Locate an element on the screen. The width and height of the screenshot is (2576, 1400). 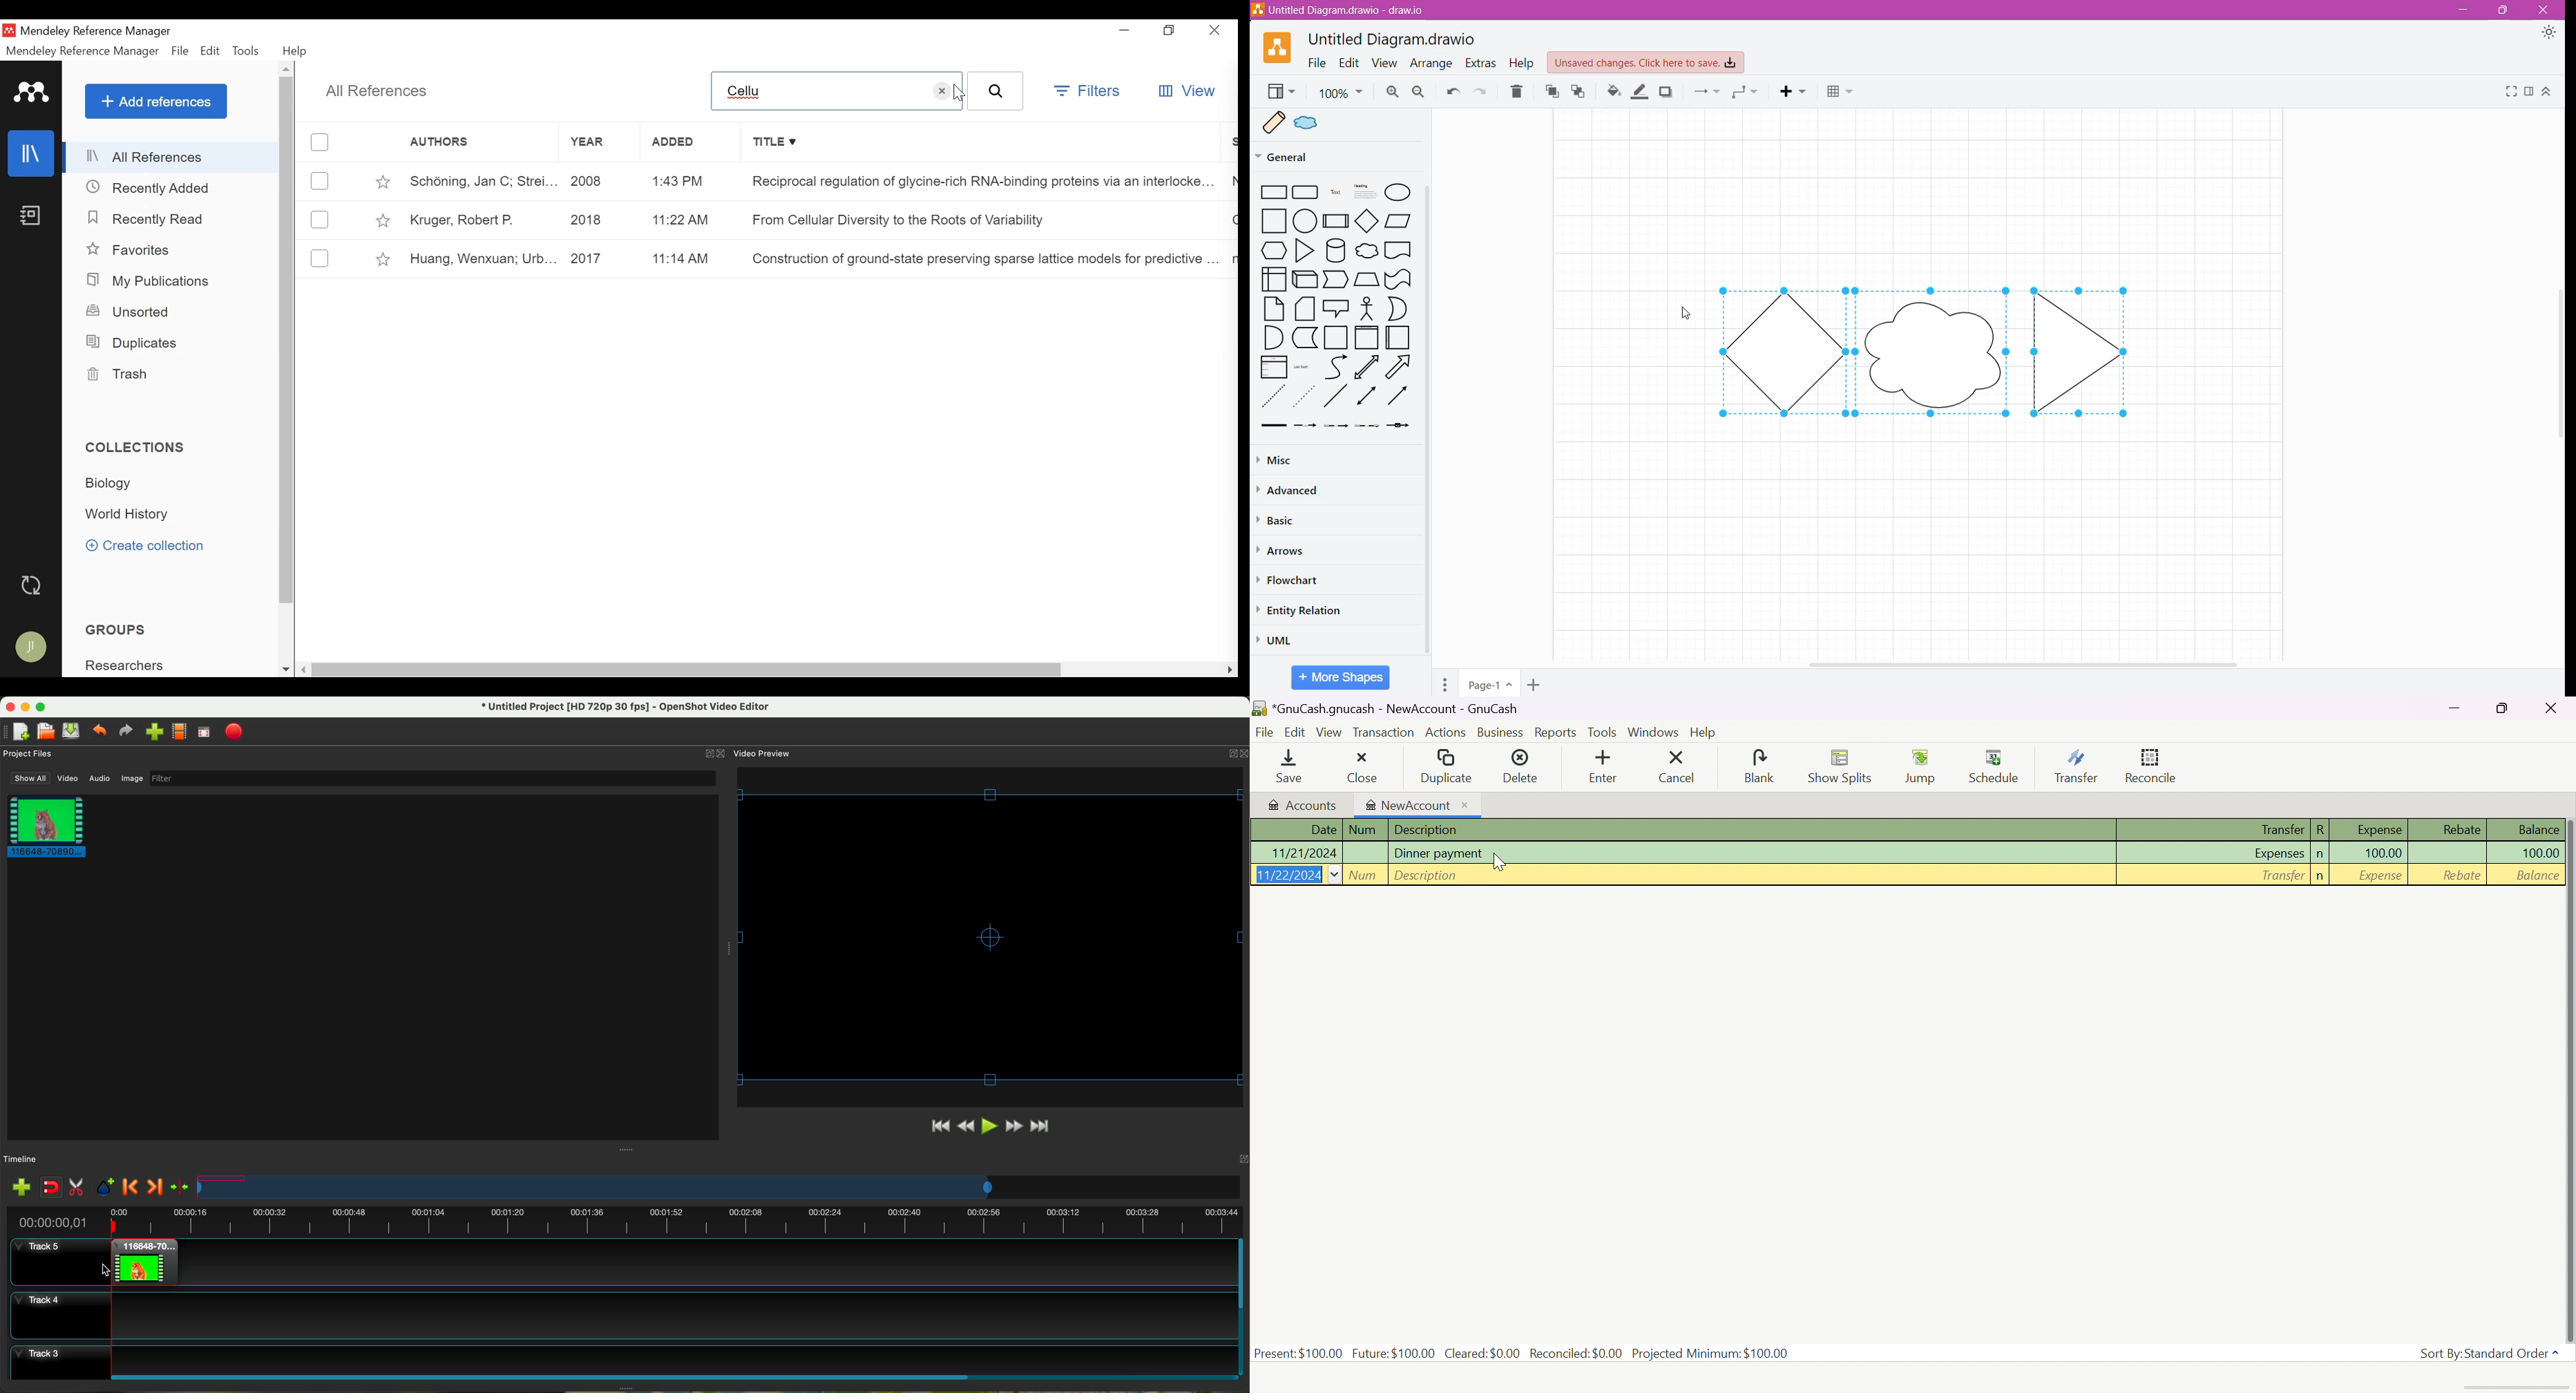
Duplicates is located at coordinates (137, 343).